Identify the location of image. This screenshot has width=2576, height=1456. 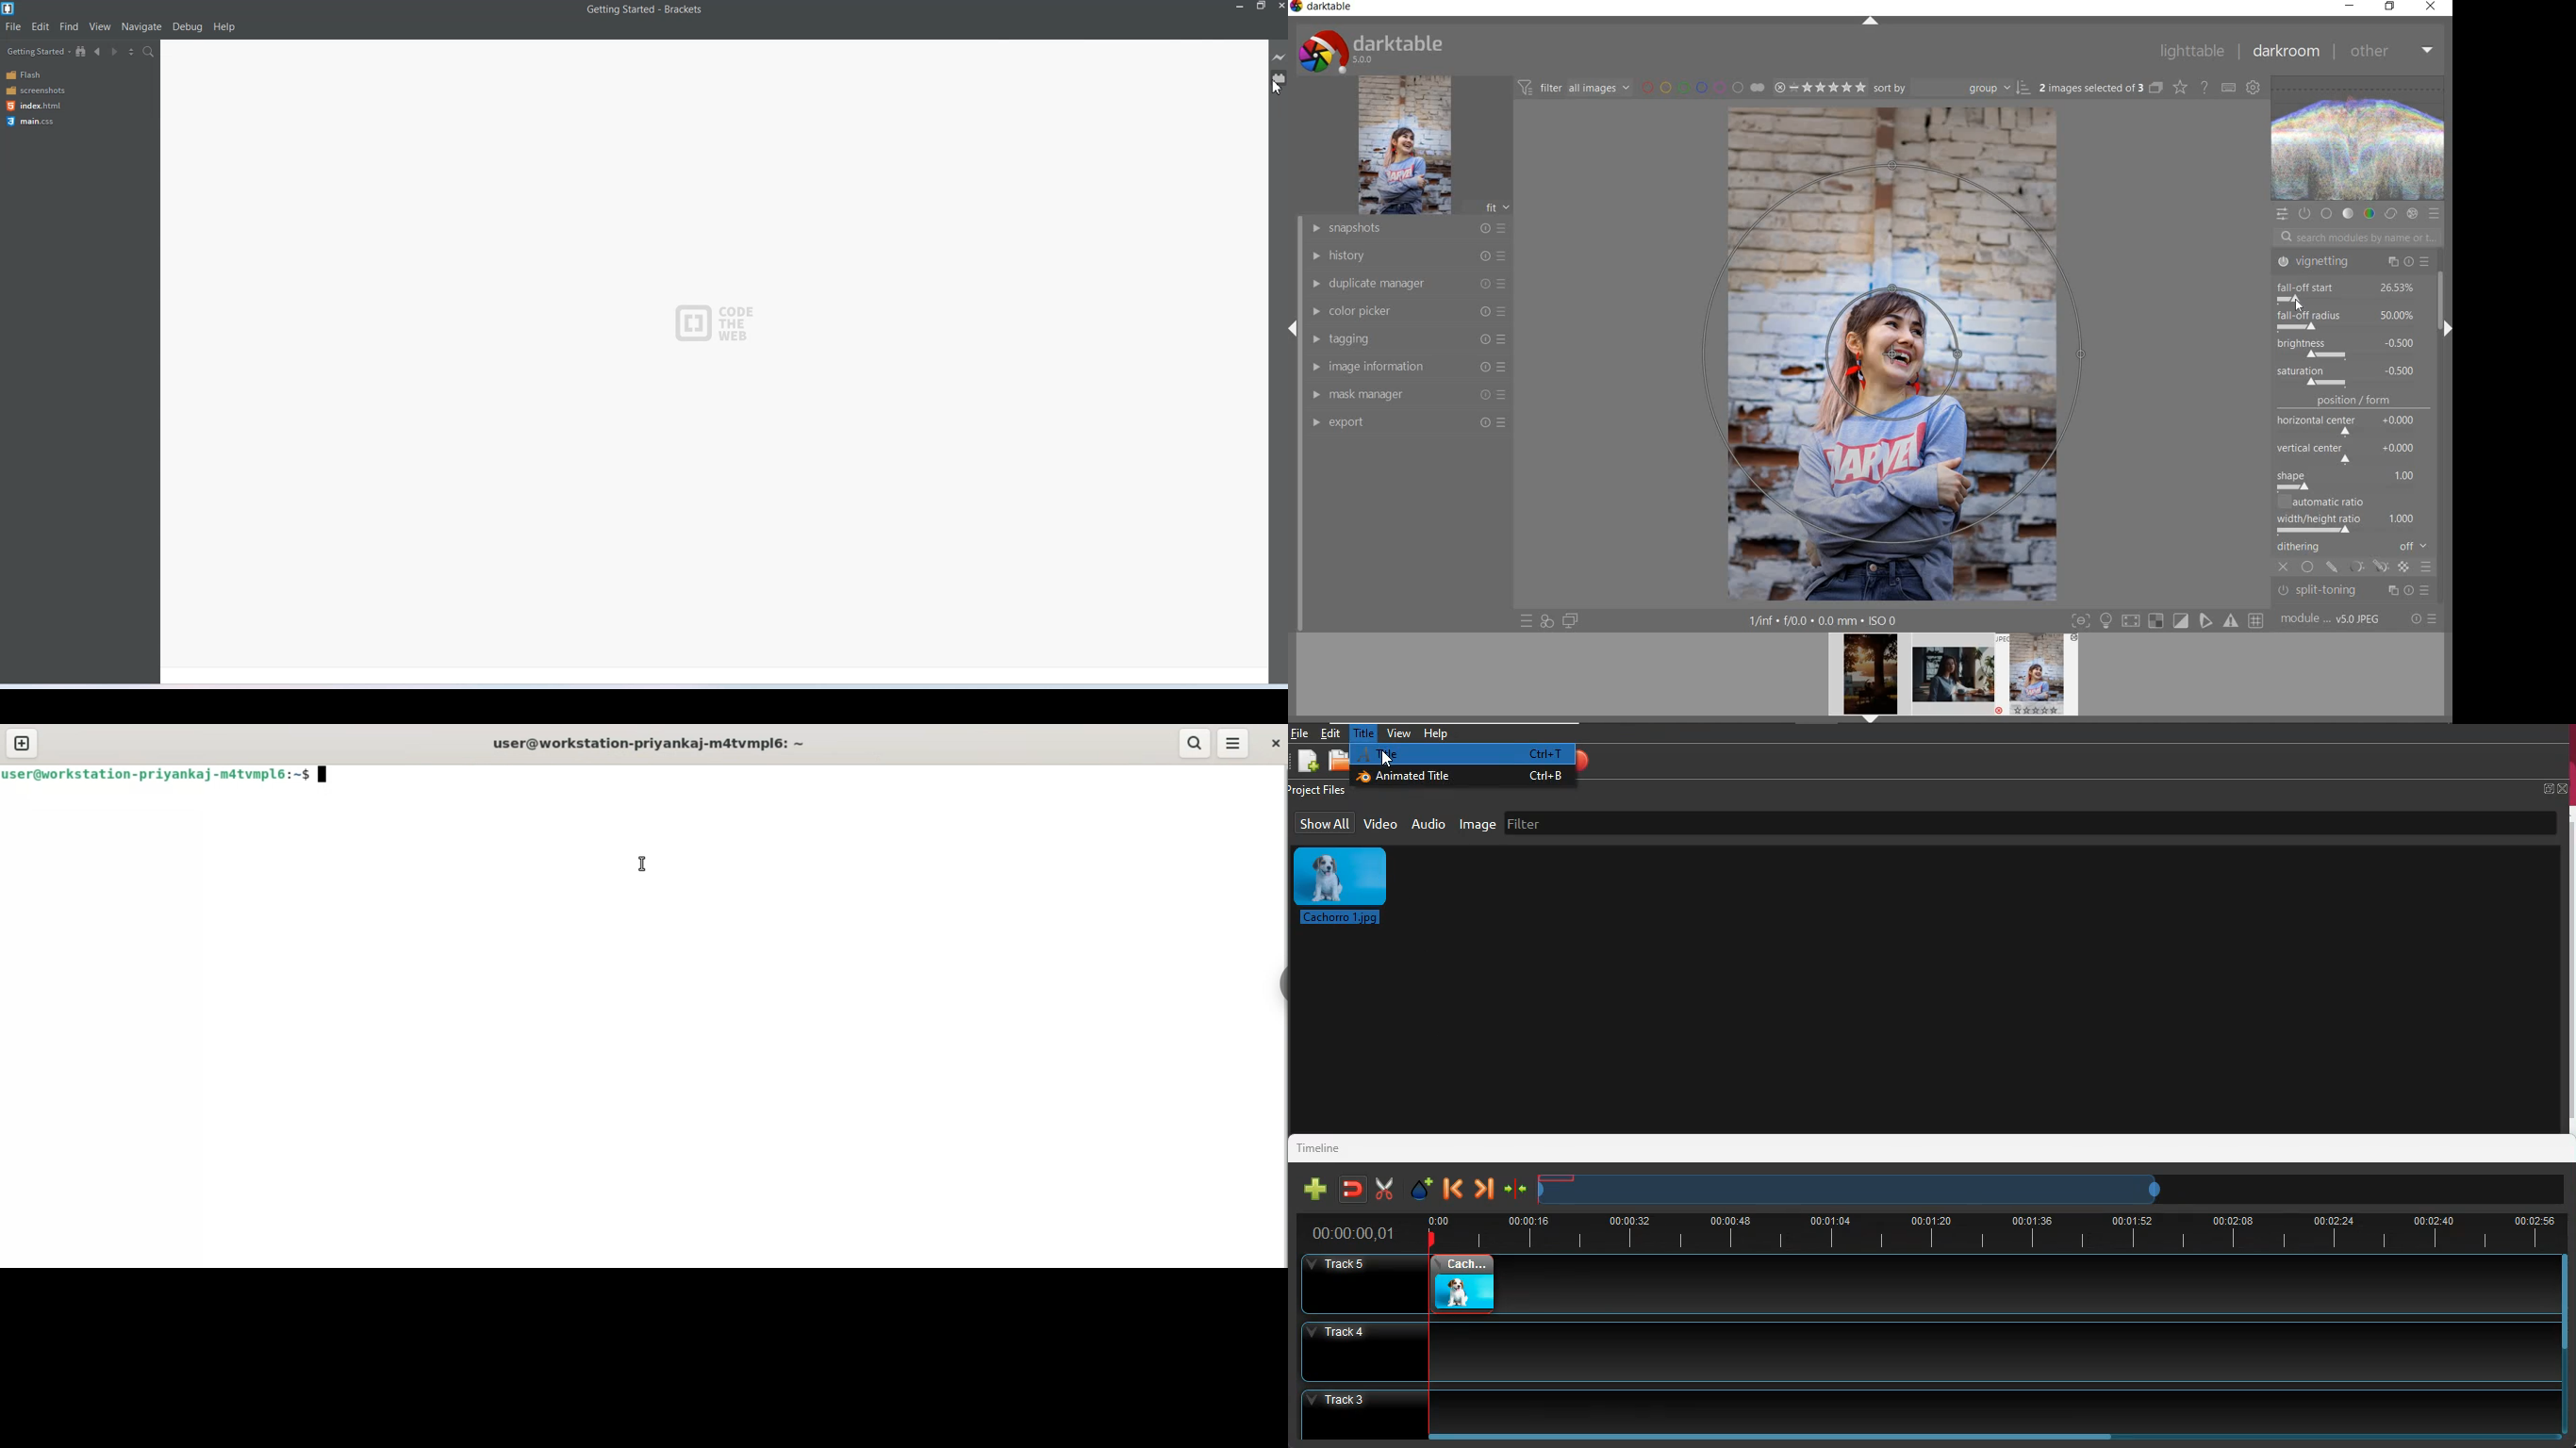
(1478, 824).